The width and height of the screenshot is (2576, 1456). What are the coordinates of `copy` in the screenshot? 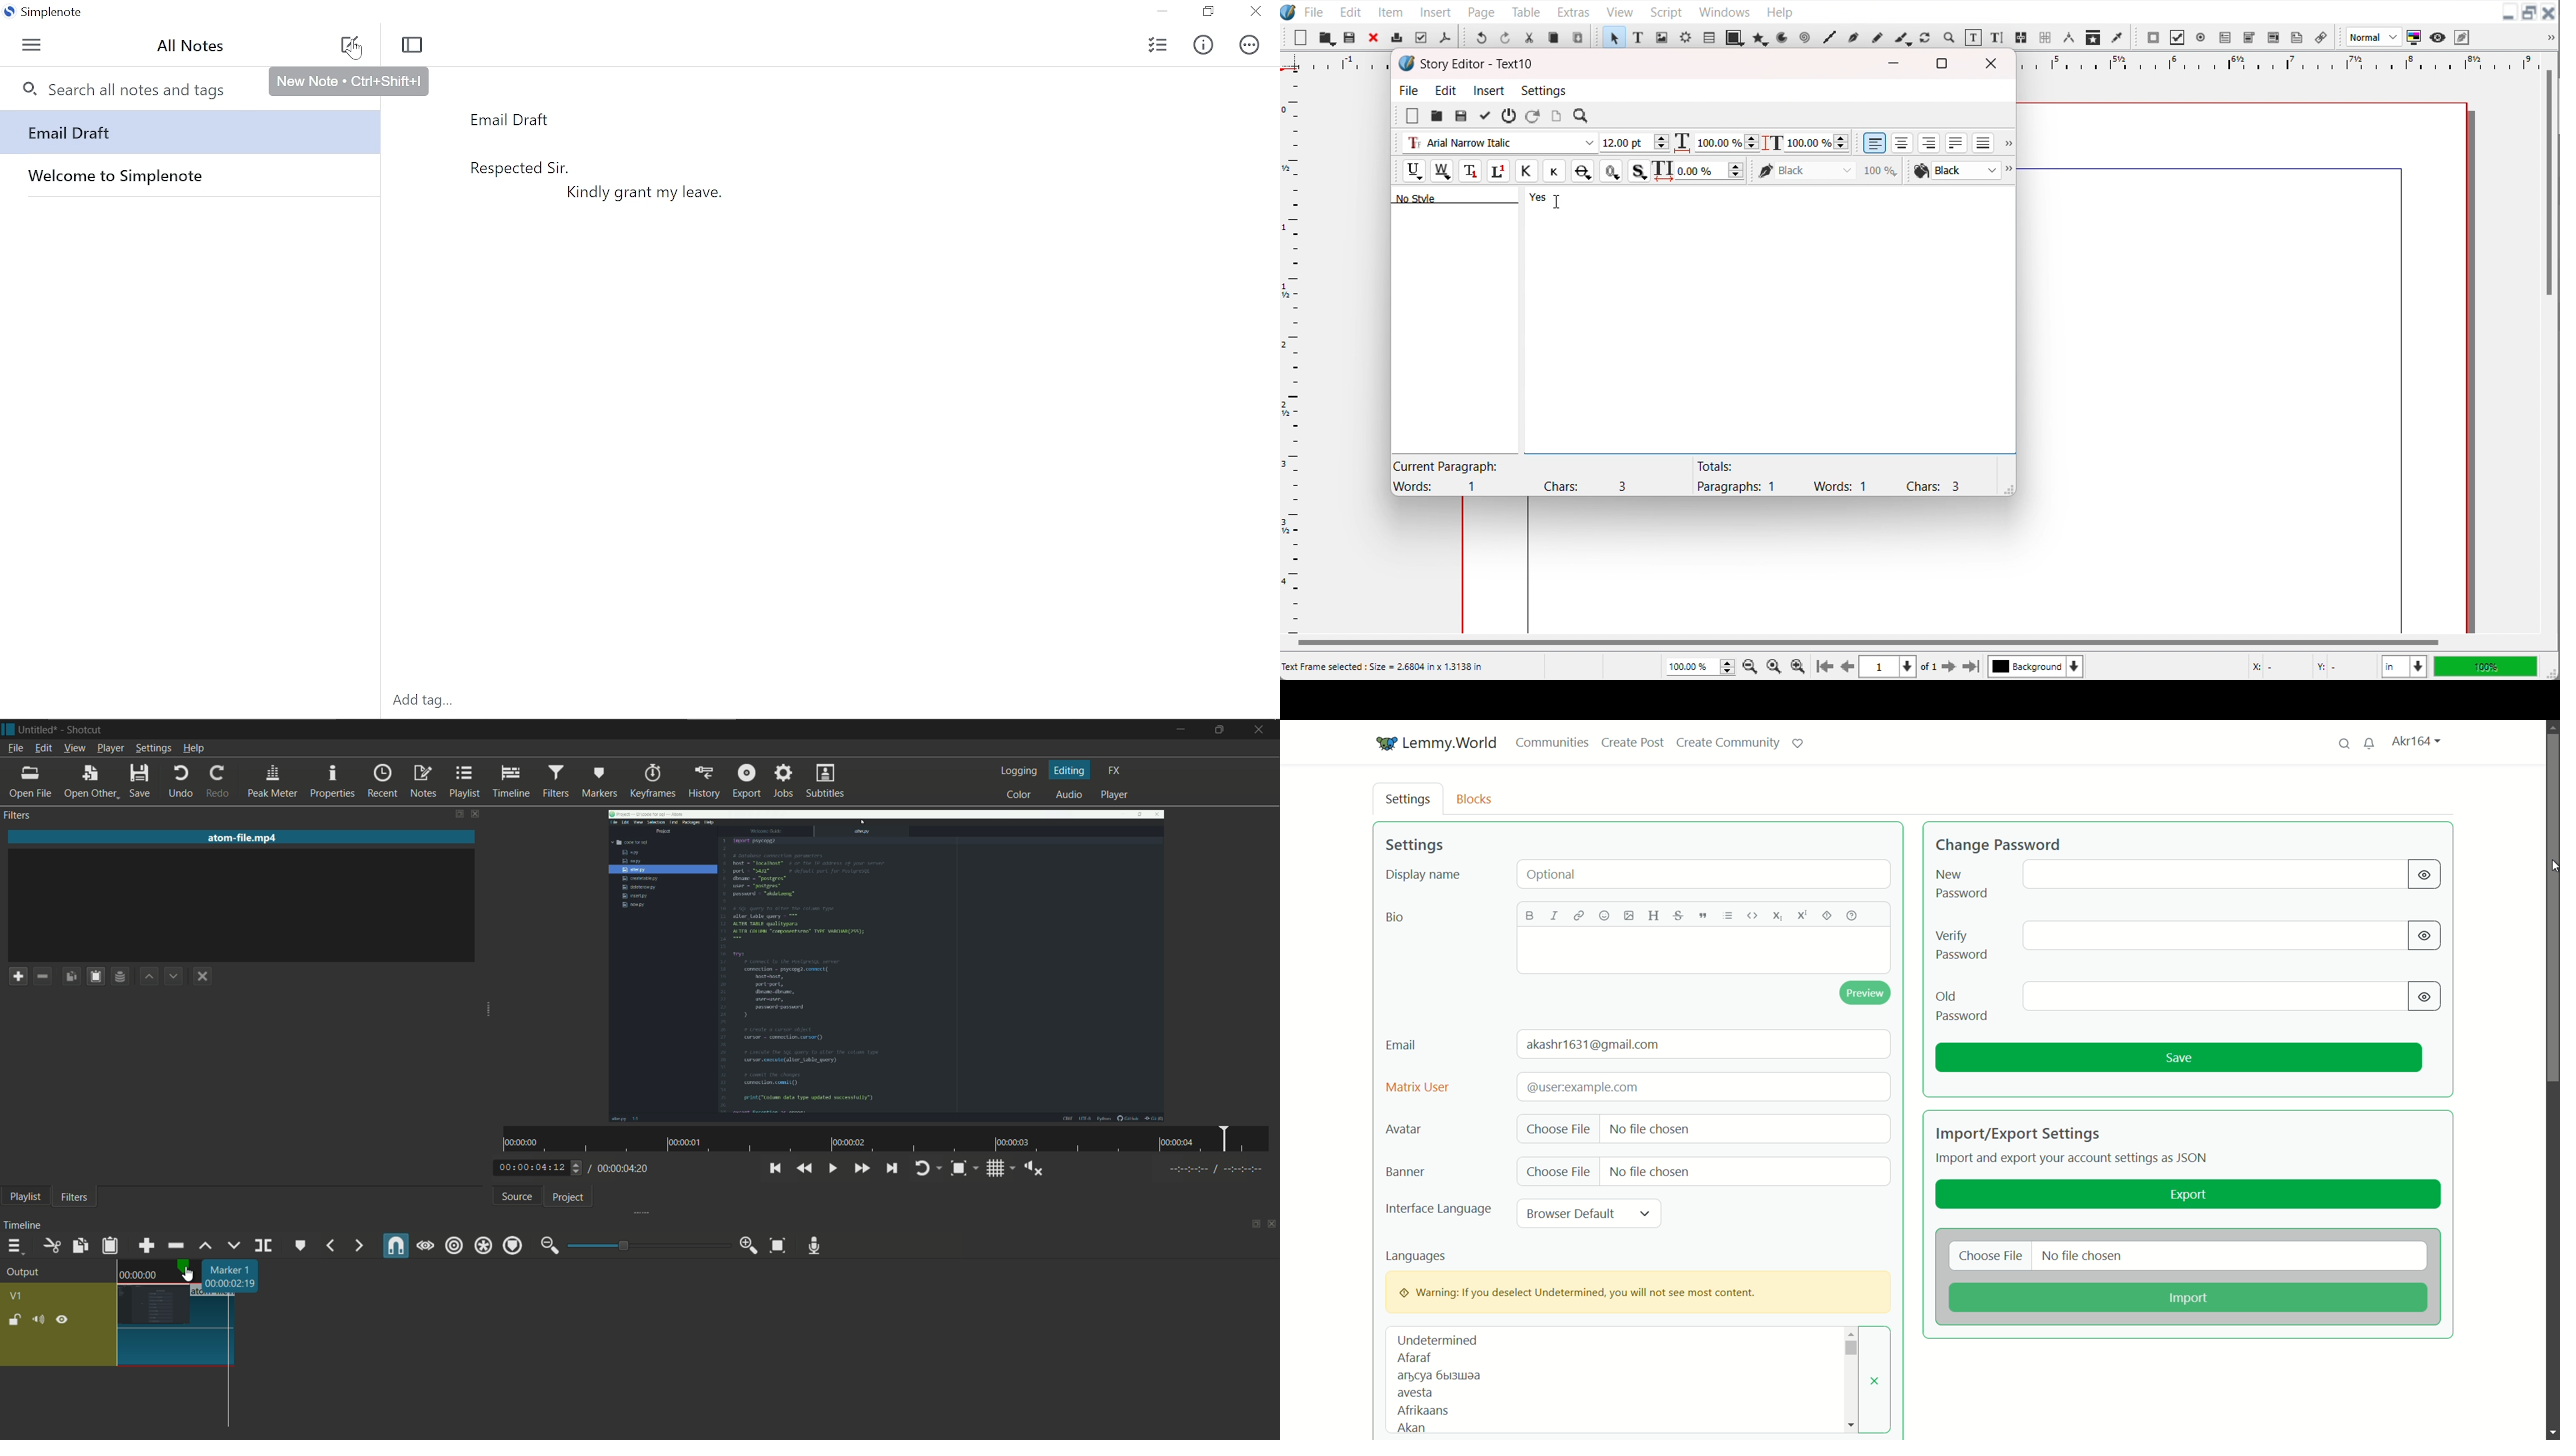 It's located at (77, 1245).